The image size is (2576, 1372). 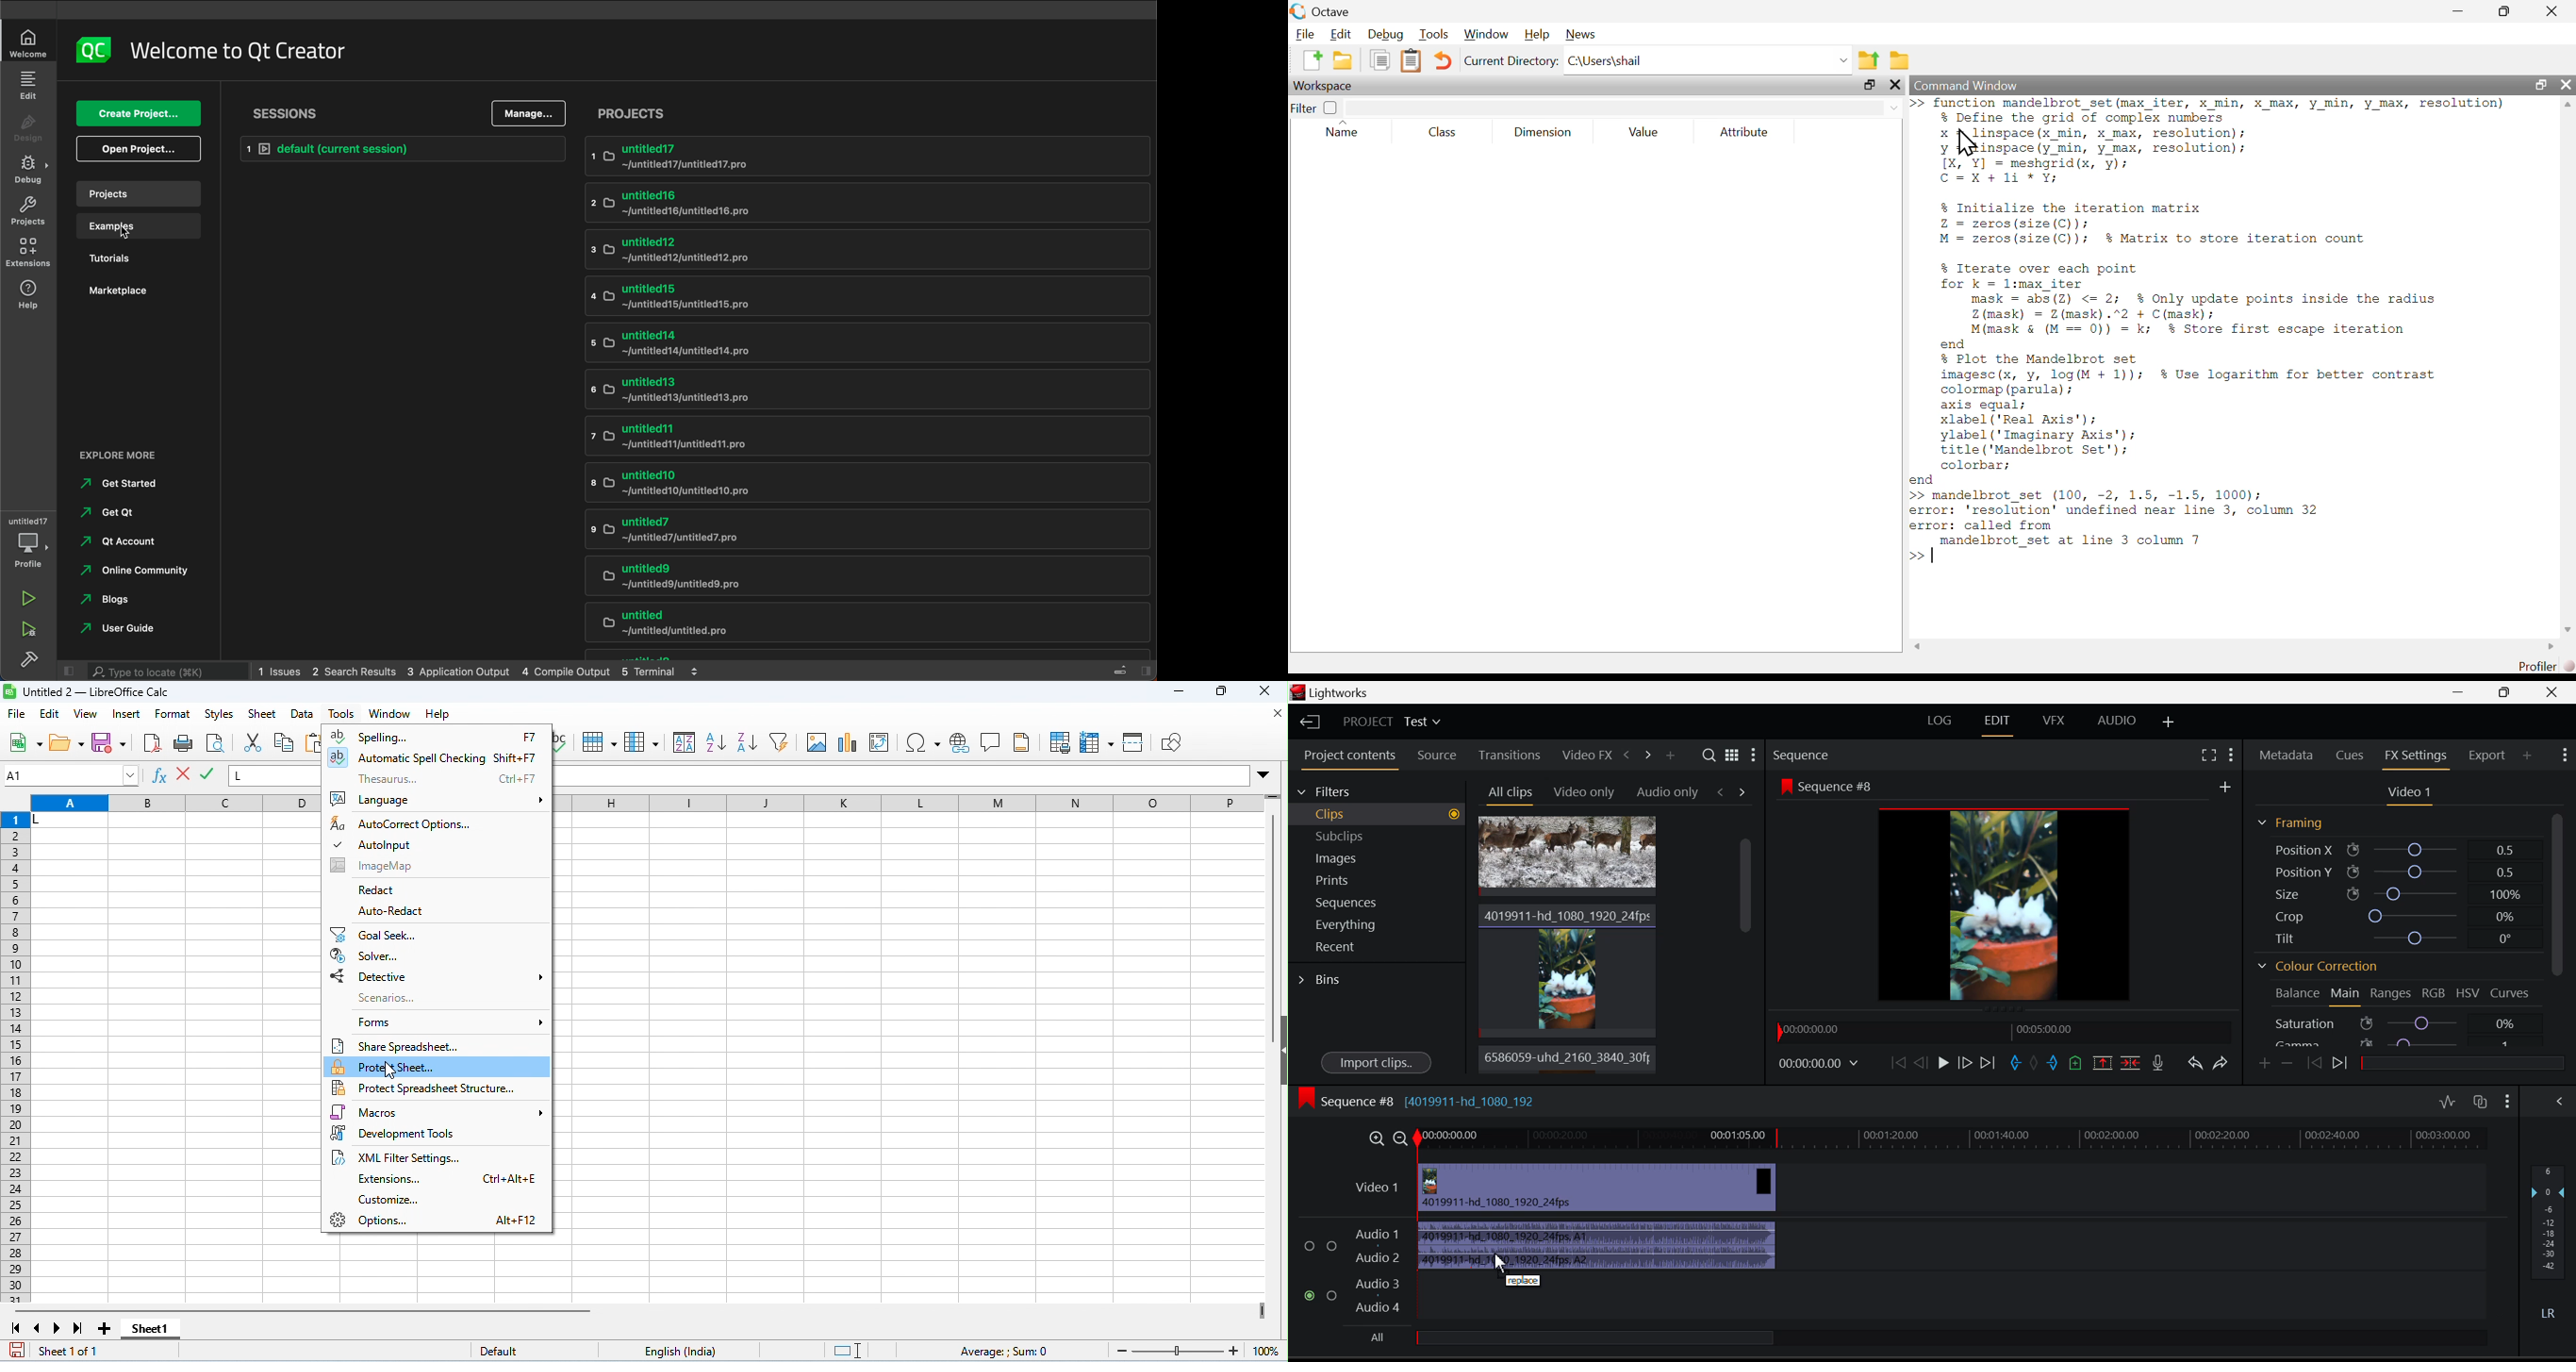 I want to click on Value, so click(x=1645, y=134).